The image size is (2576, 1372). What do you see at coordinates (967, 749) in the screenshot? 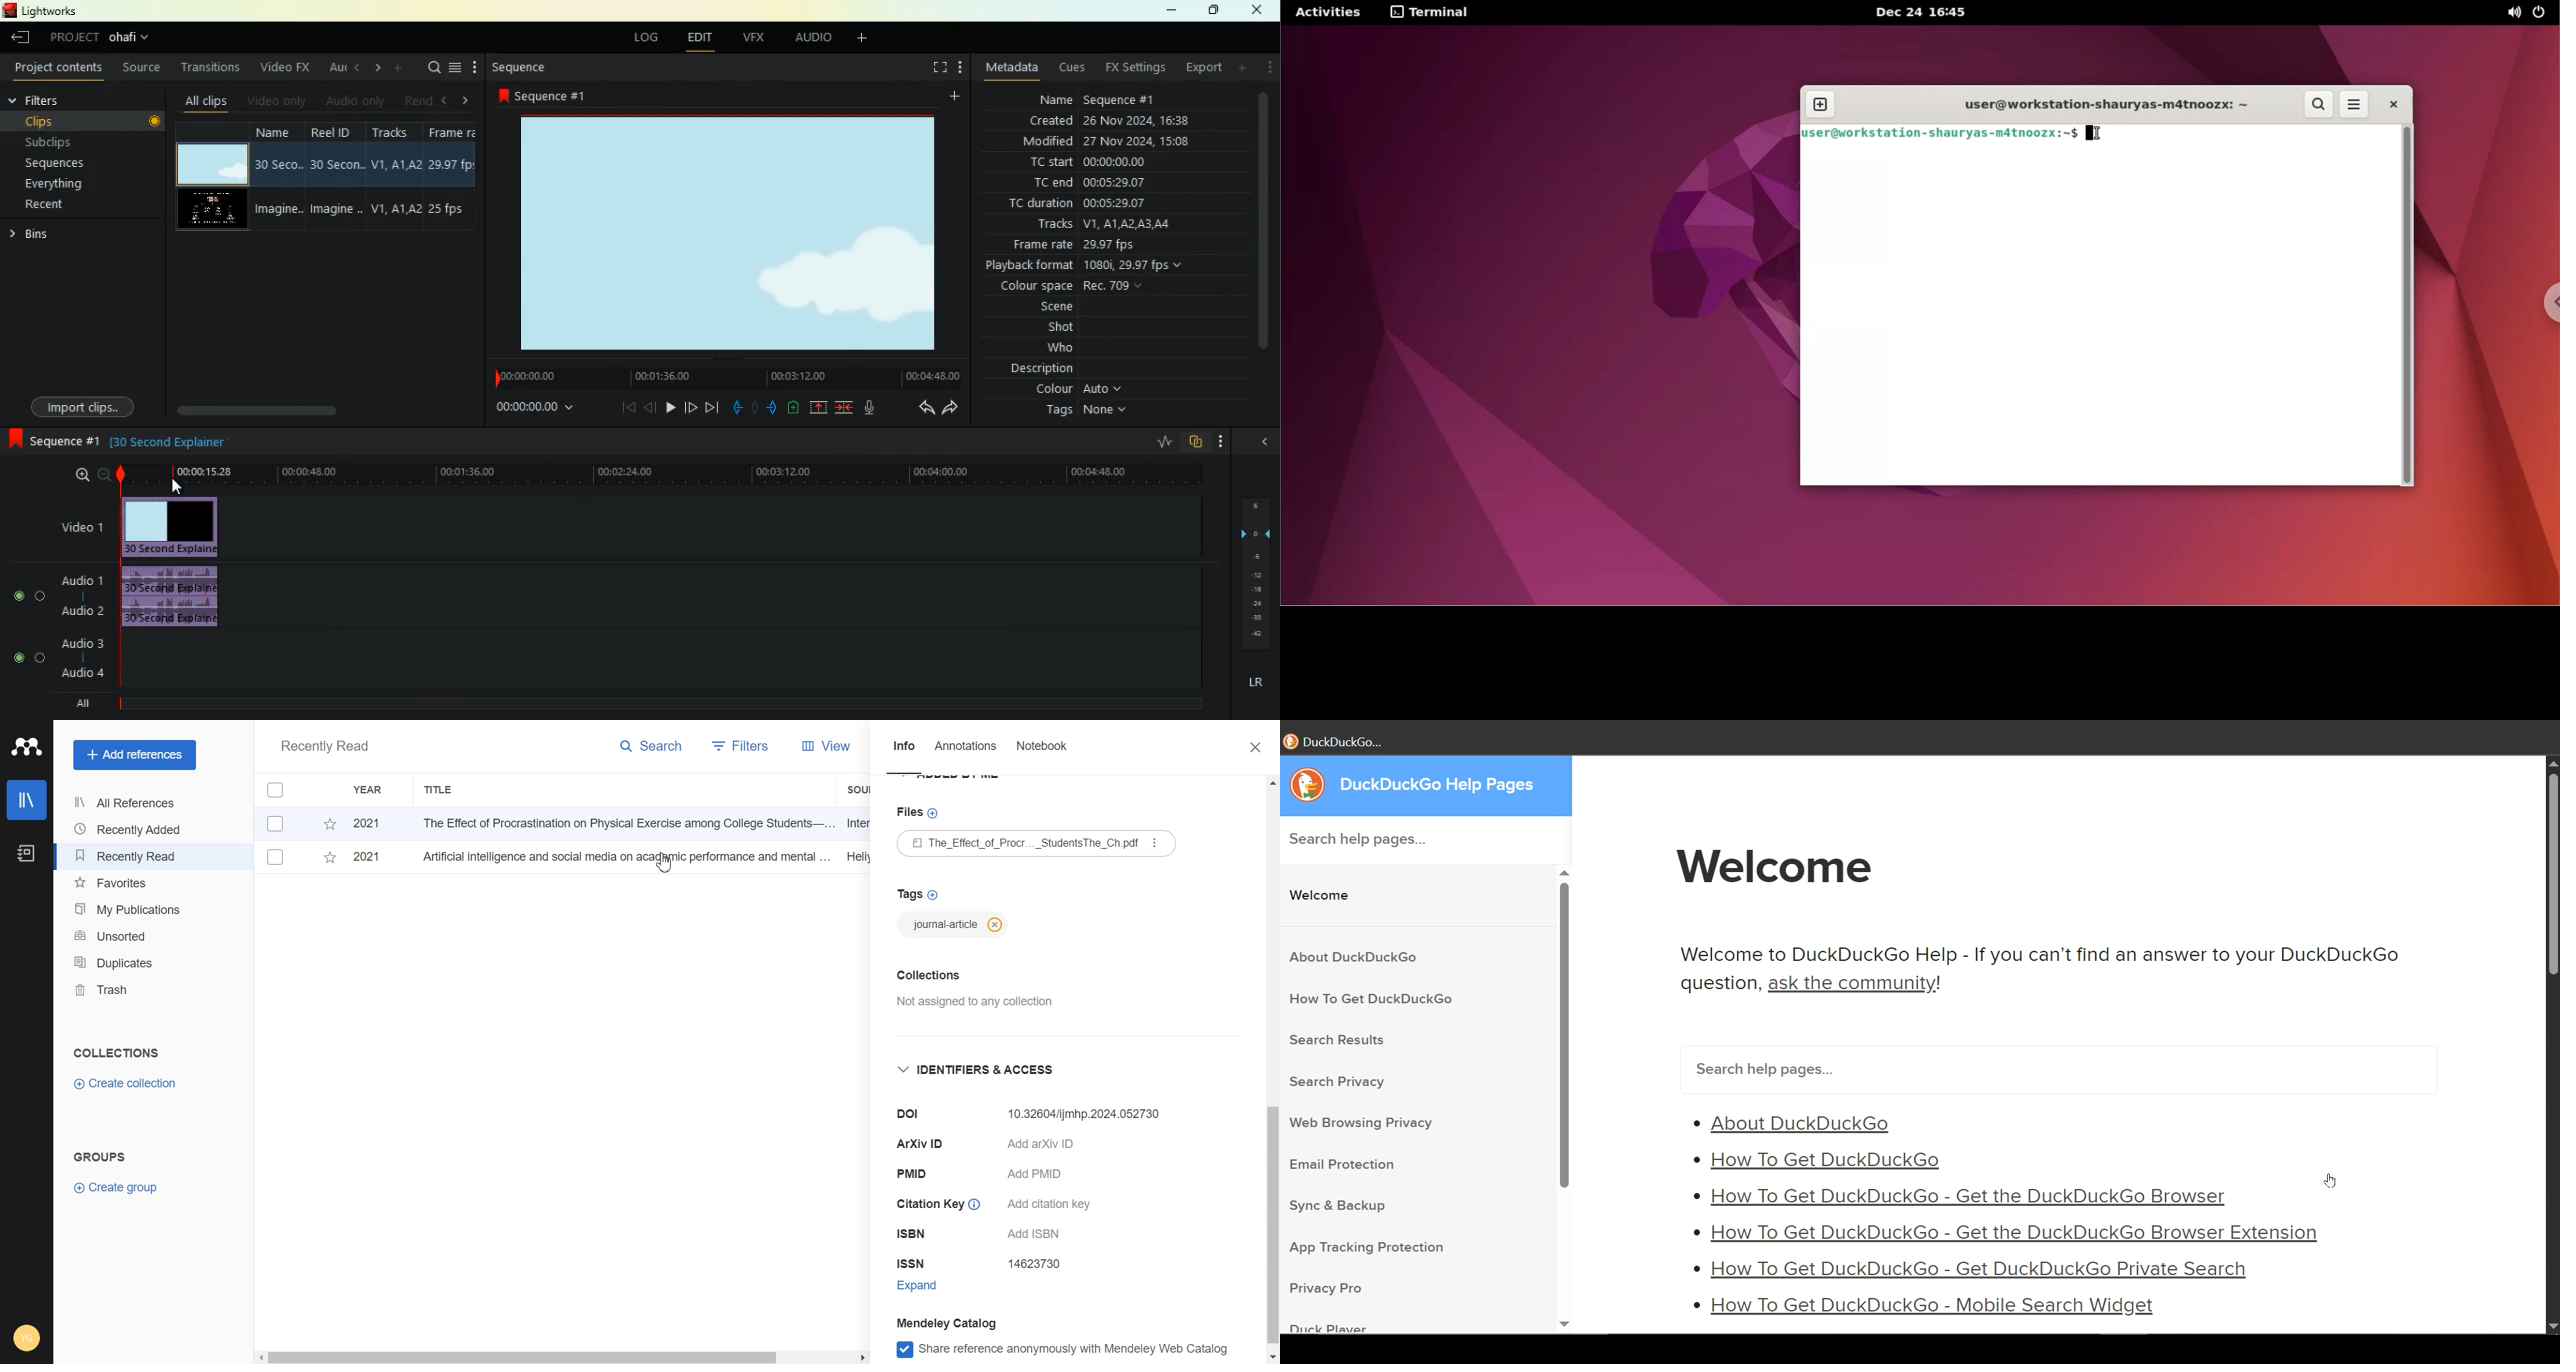
I see `Annotations` at bounding box center [967, 749].